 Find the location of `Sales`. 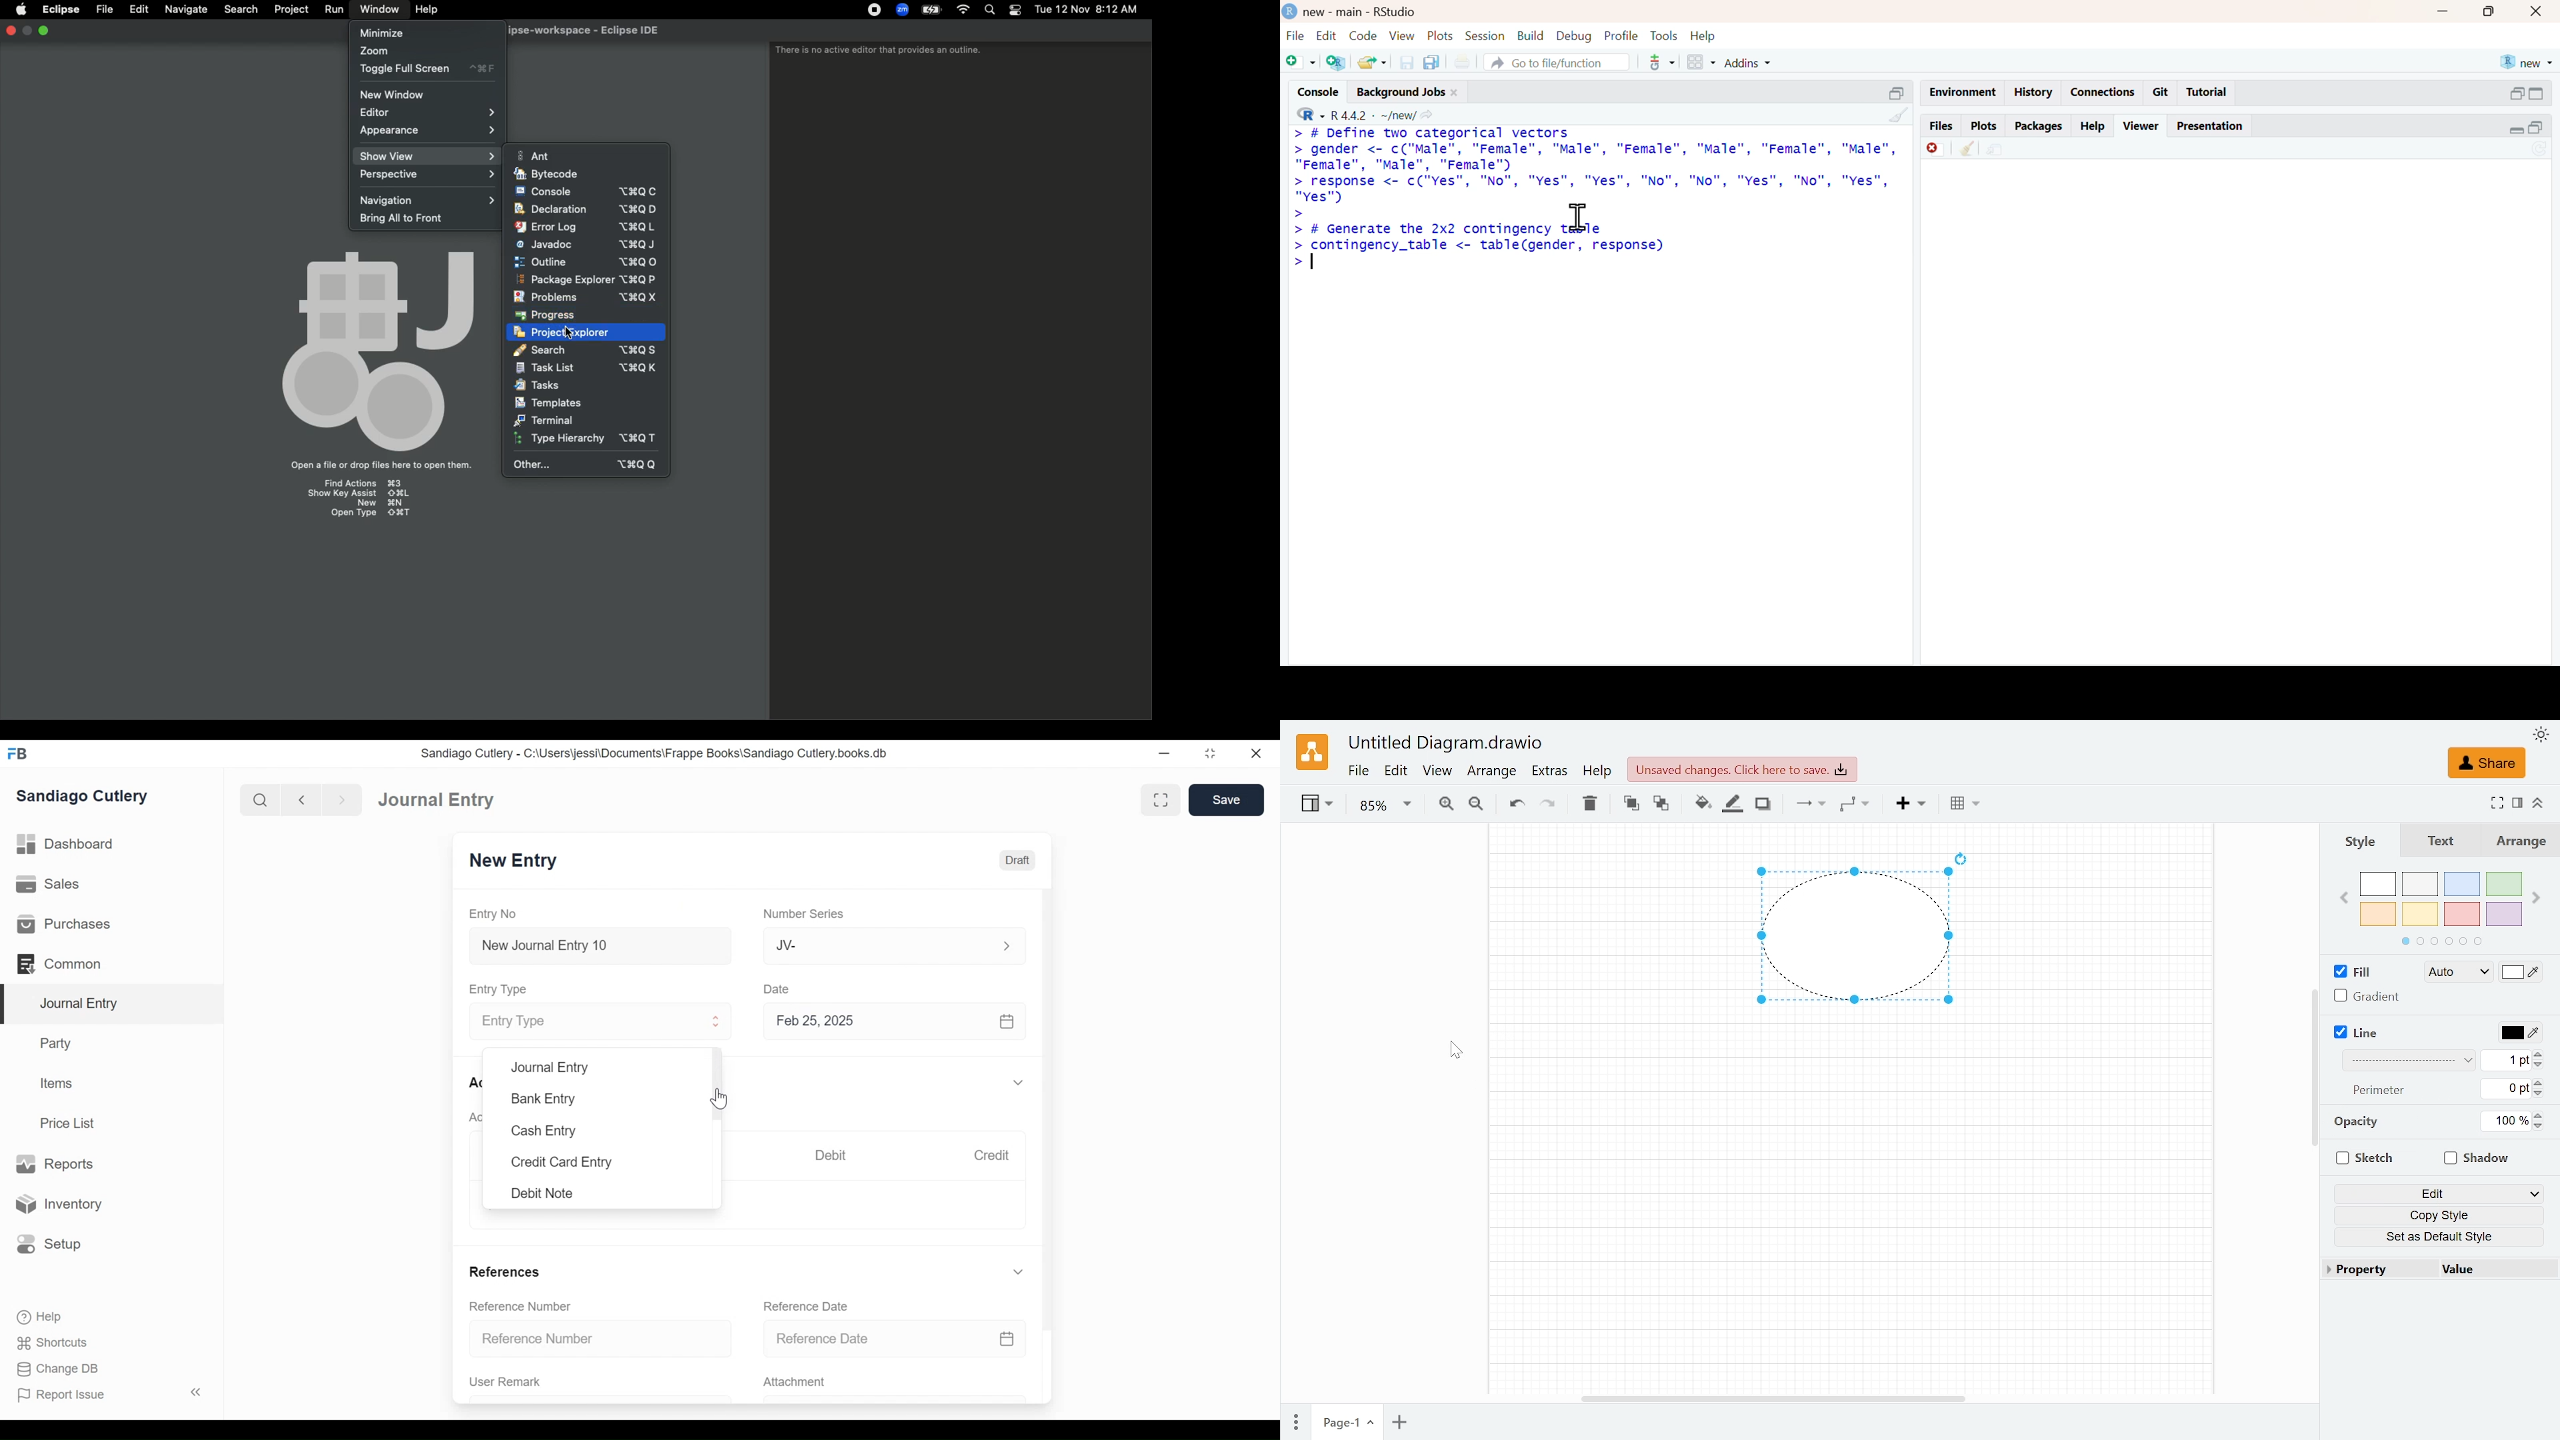

Sales is located at coordinates (47, 885).